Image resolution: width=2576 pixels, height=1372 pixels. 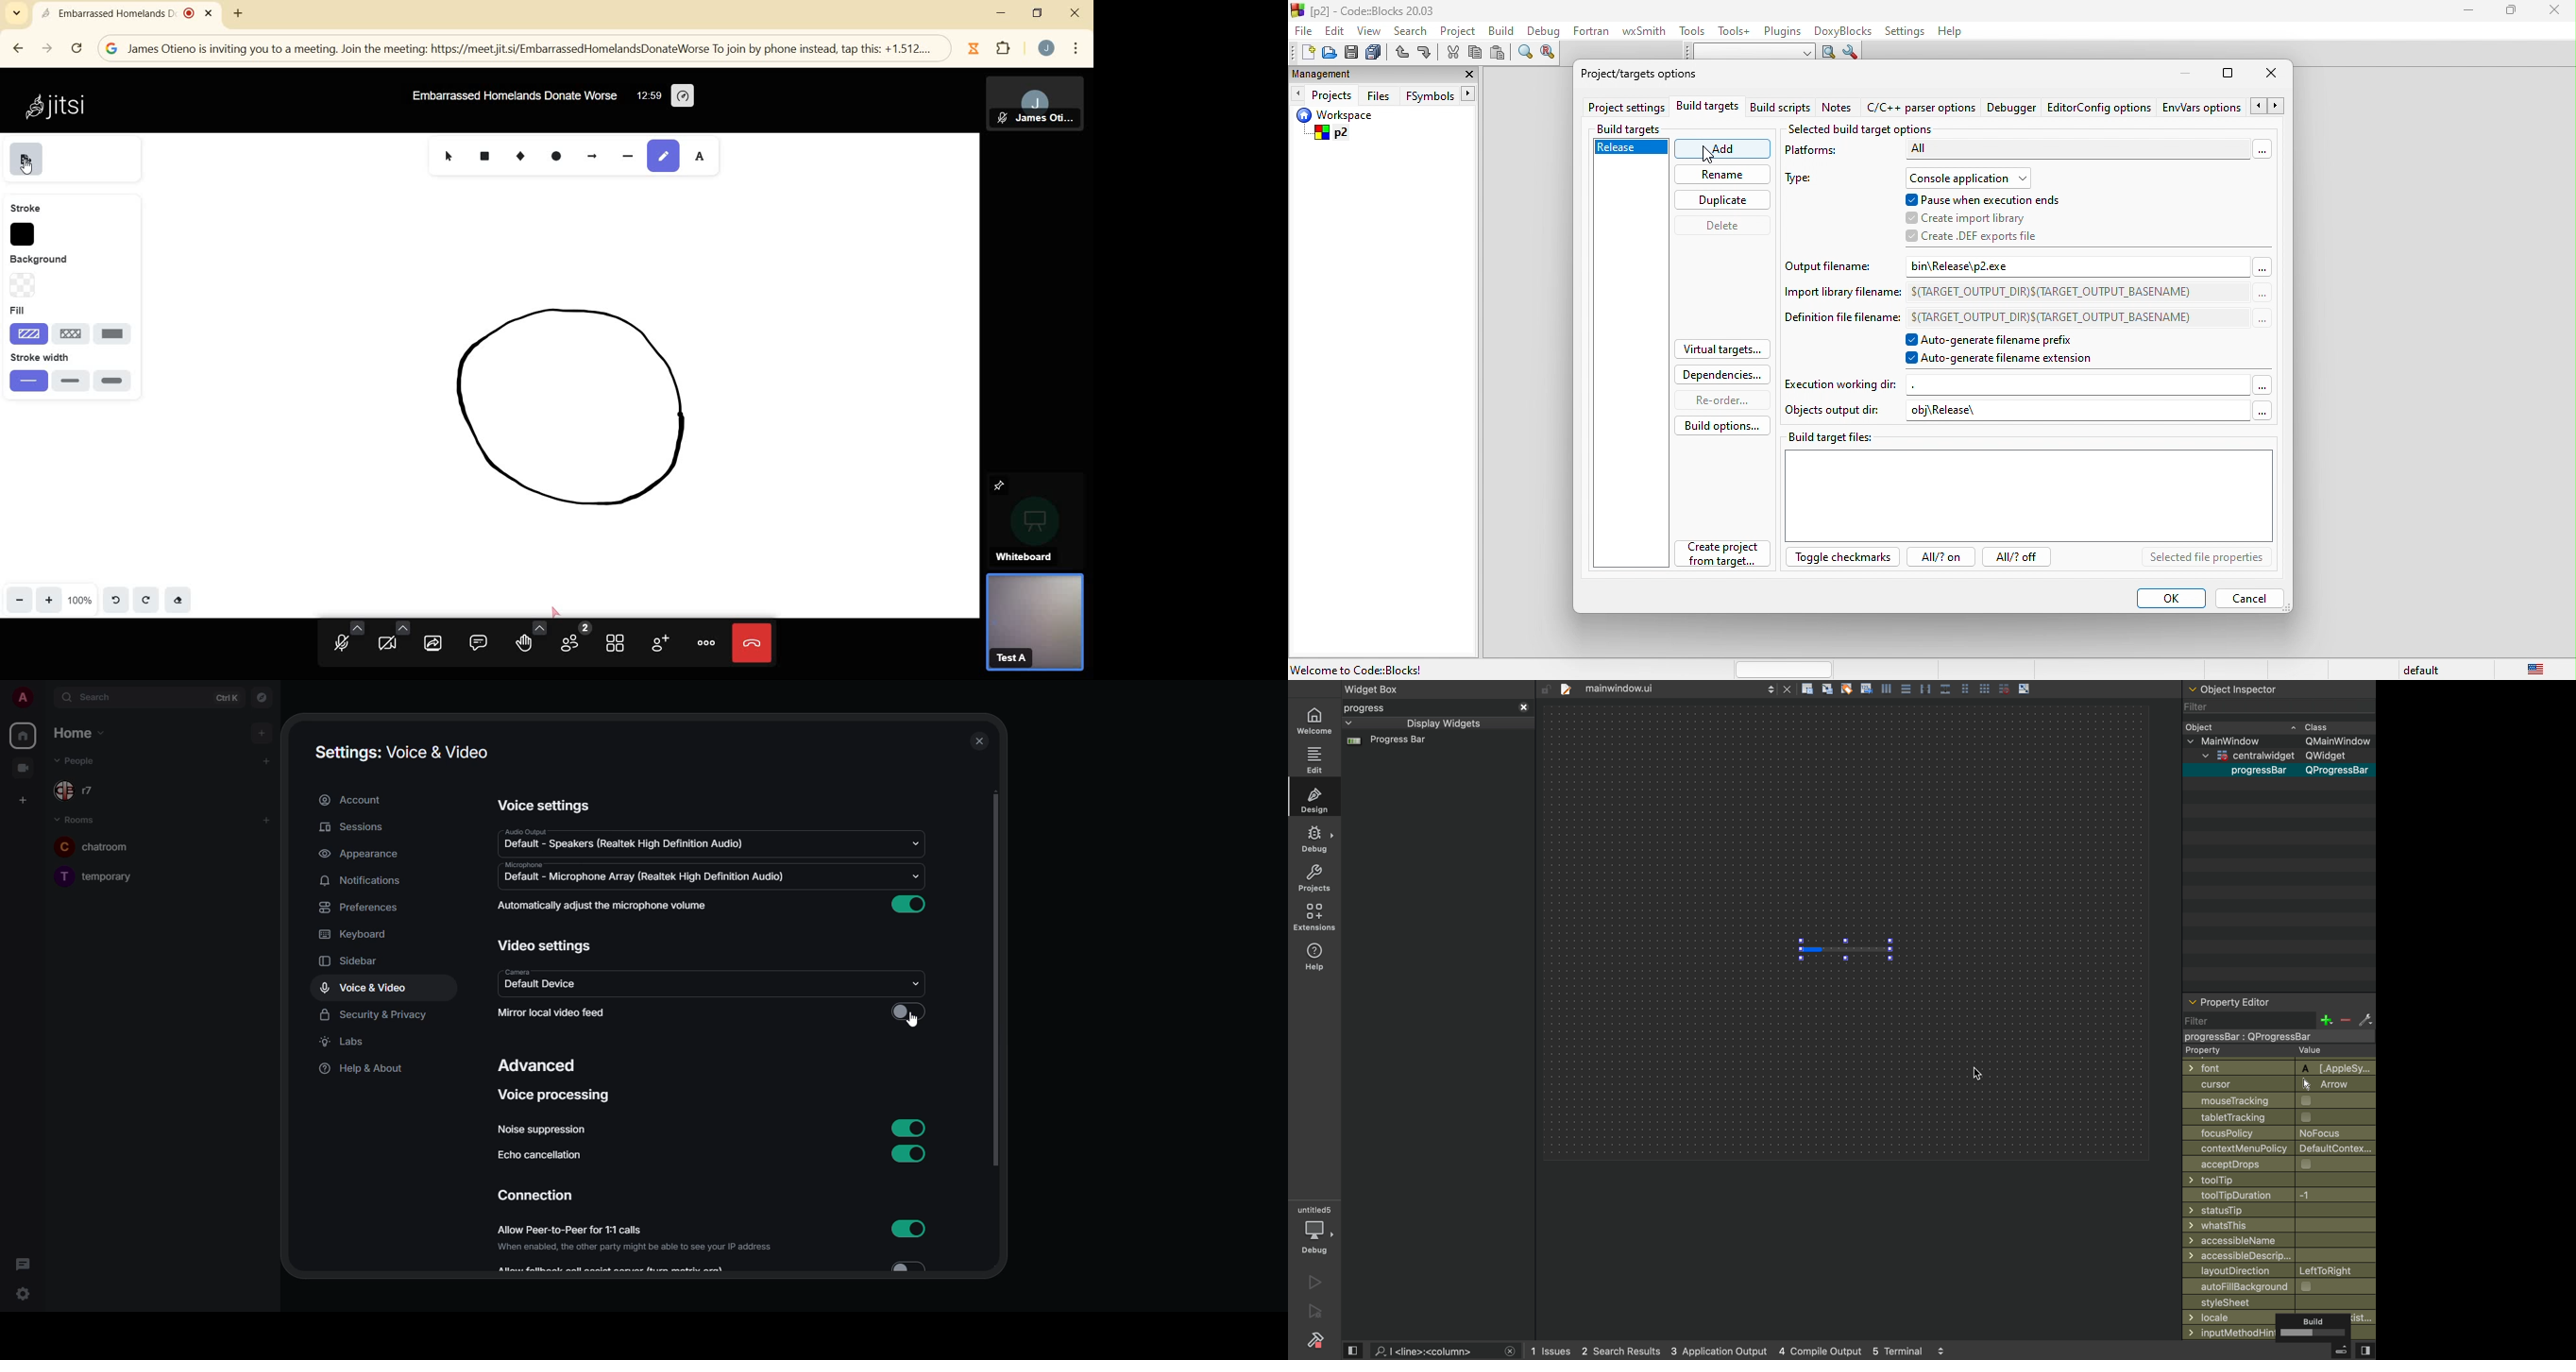 What do you see at coordinates (1867, 130) in the screenshot?
I see `selected build target option` at bounding box center [1867, 130].